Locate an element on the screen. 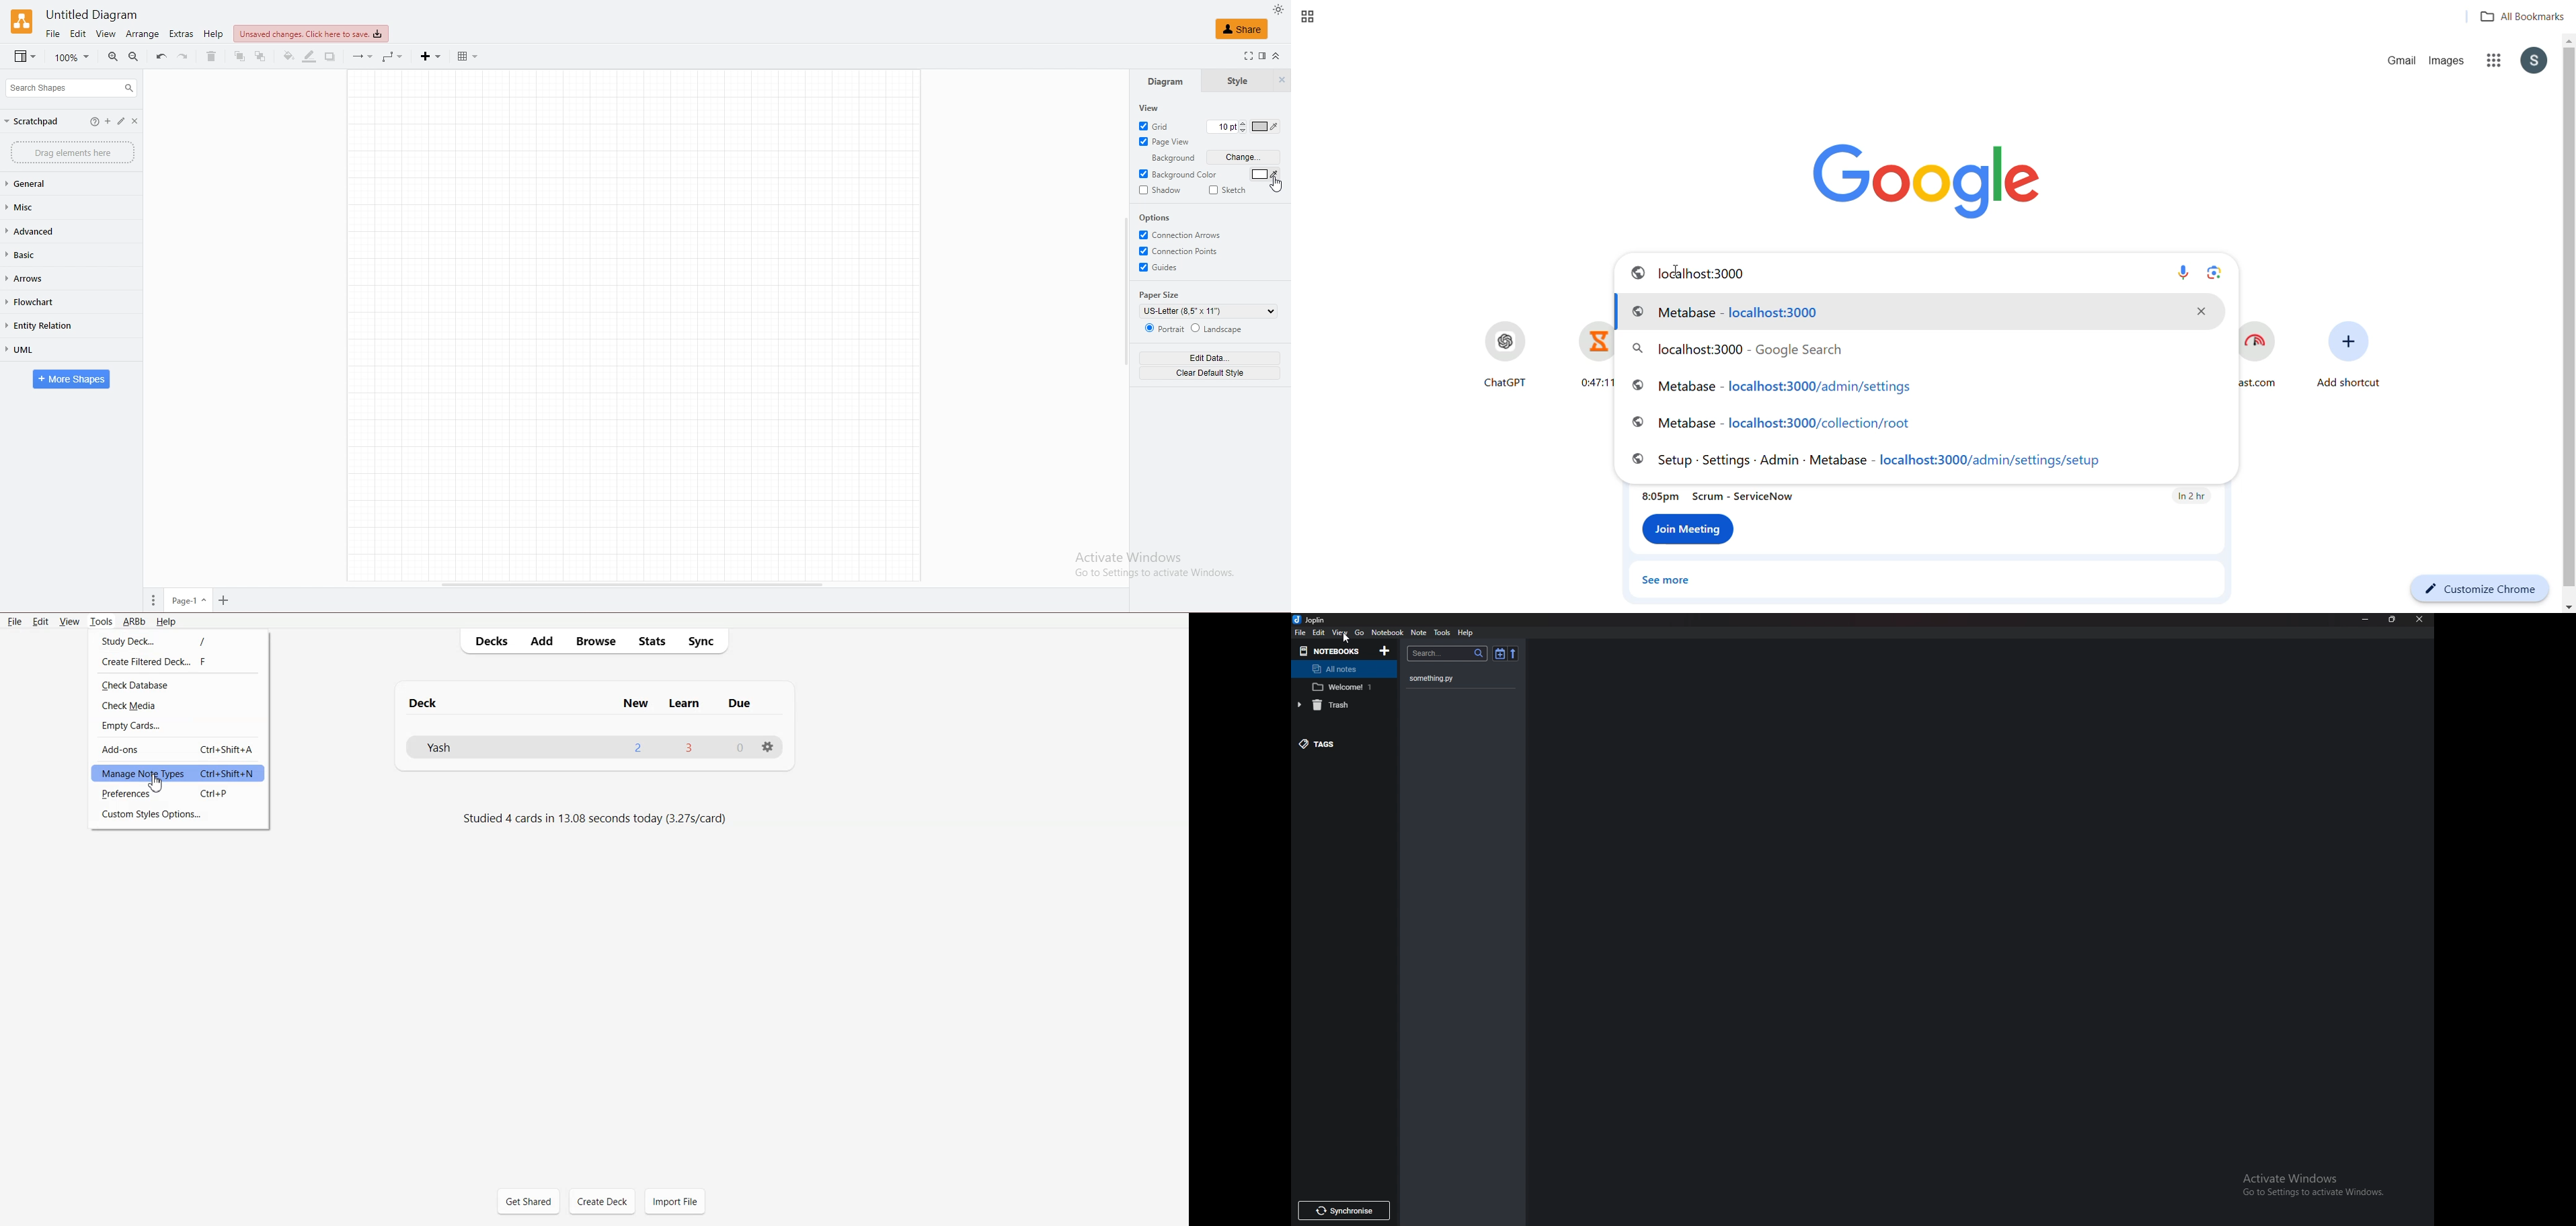  zoom in is located at coordinates (114, 57).